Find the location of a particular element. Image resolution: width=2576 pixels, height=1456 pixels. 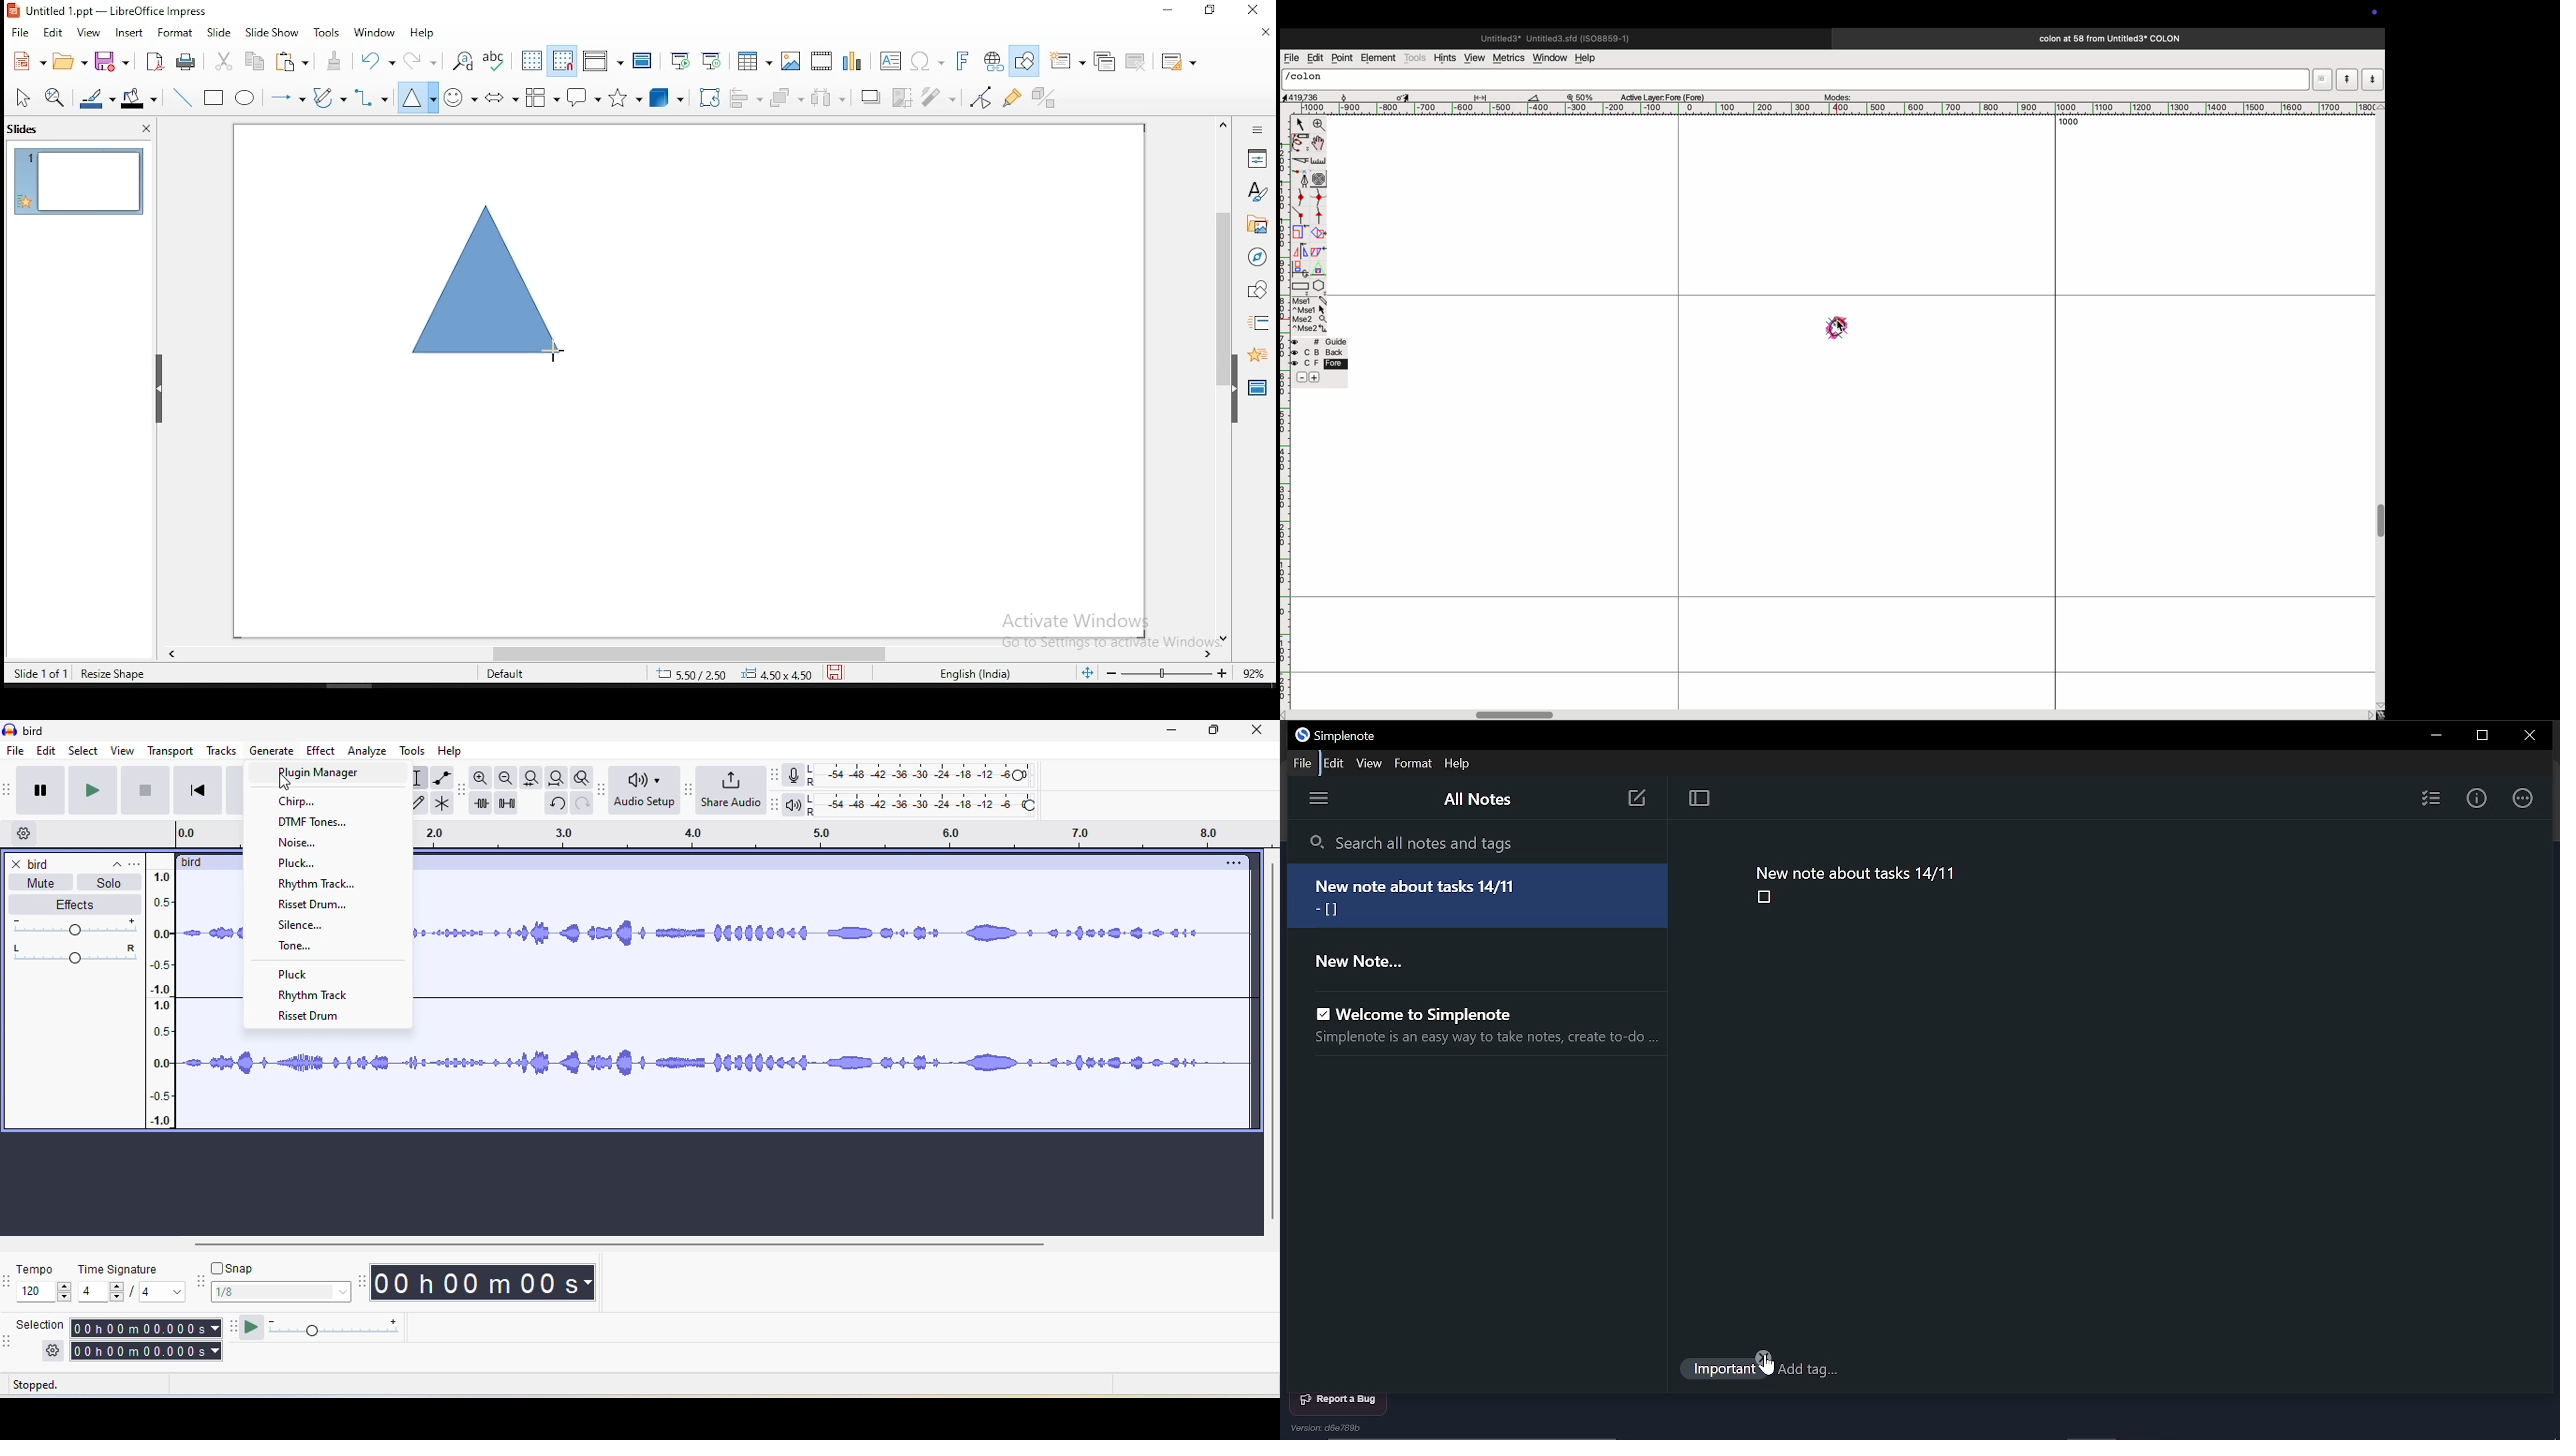

zoom out is located at coordinates (506, 777).